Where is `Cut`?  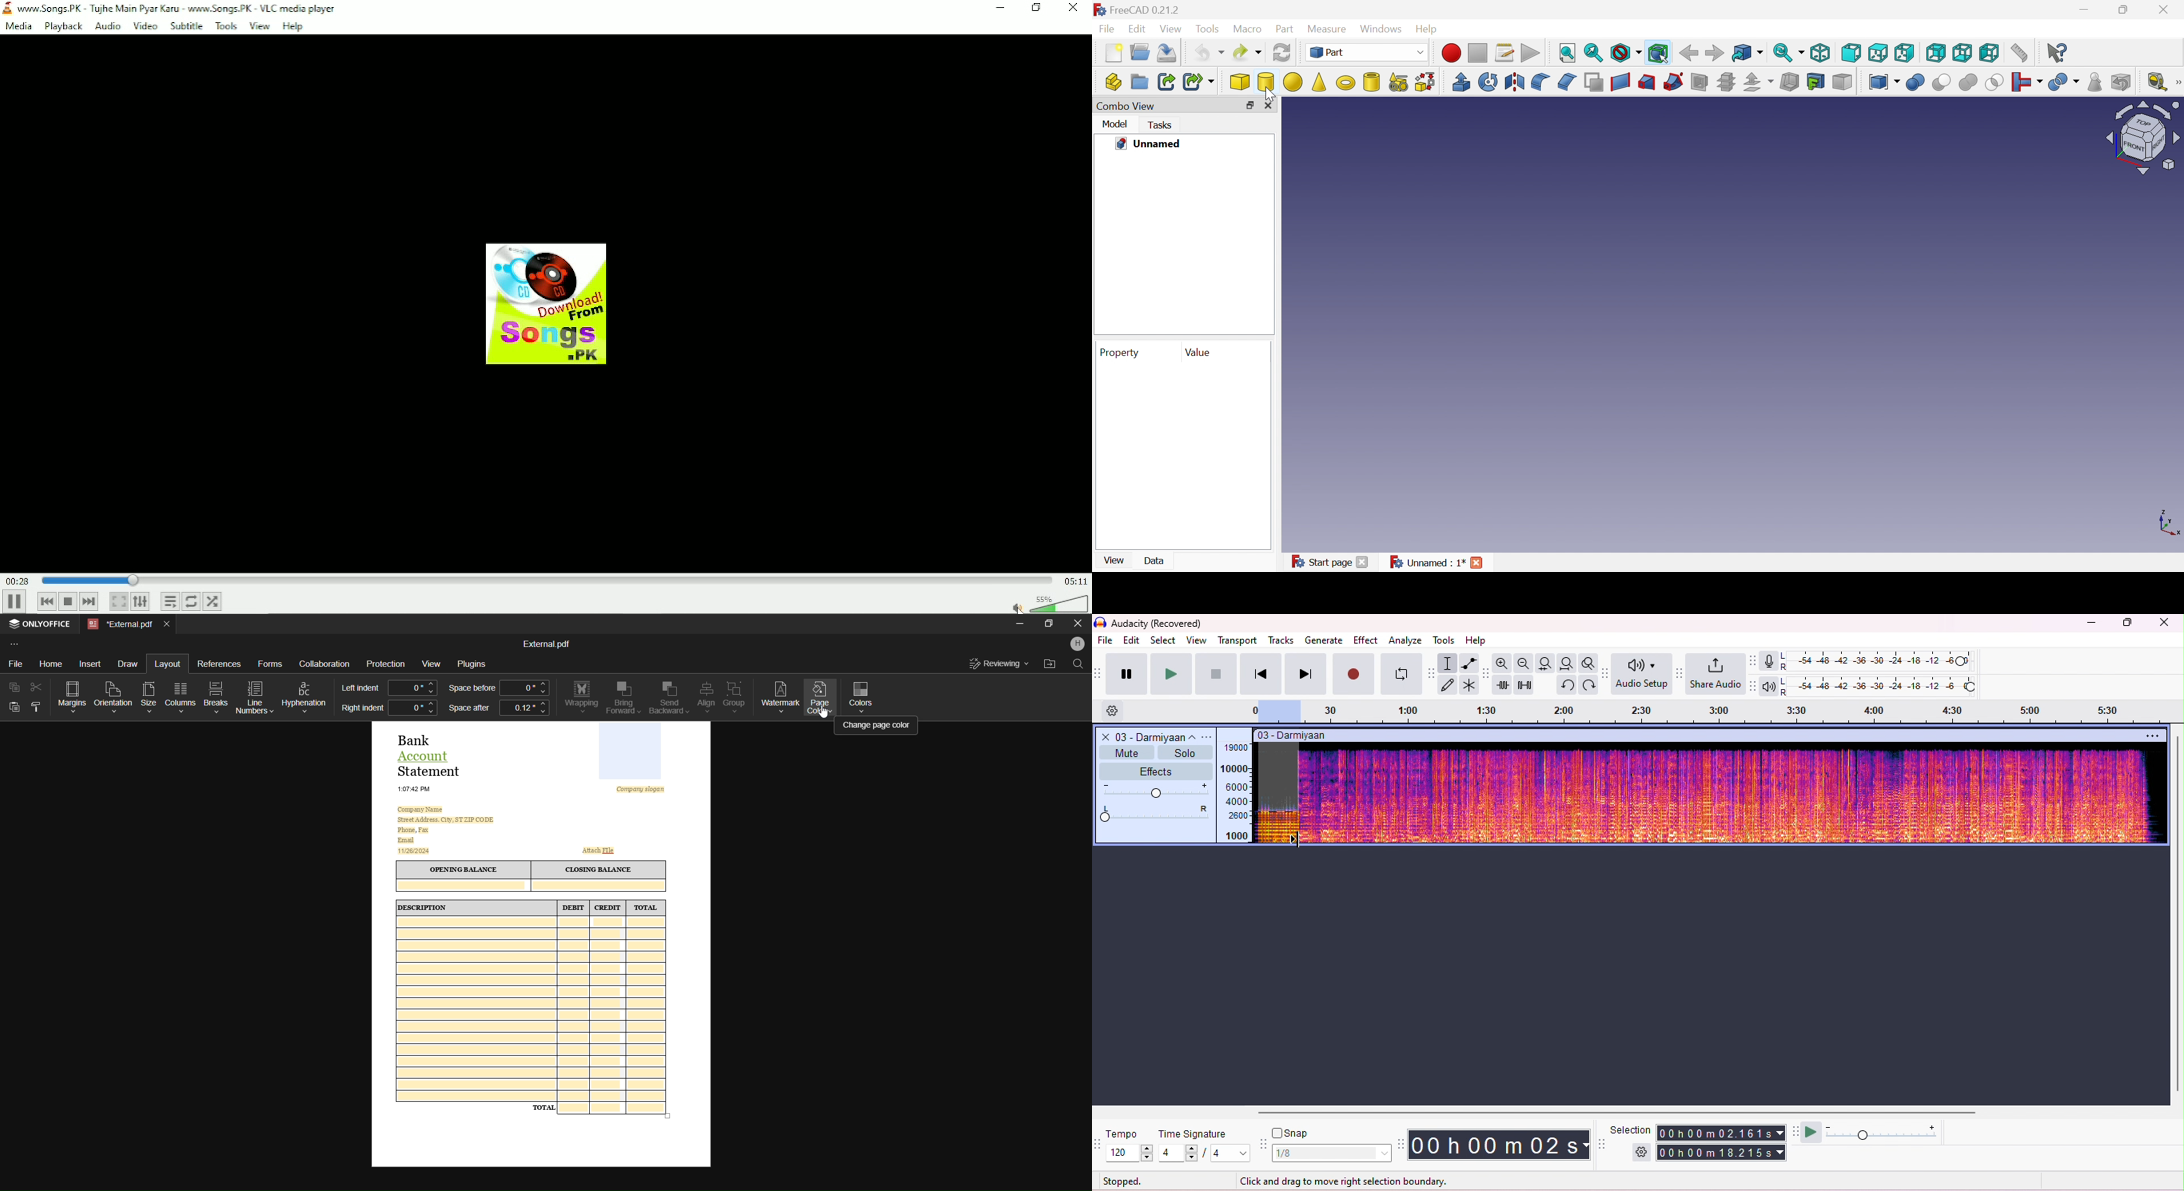 Cut is located at coordinates (1941, 83).